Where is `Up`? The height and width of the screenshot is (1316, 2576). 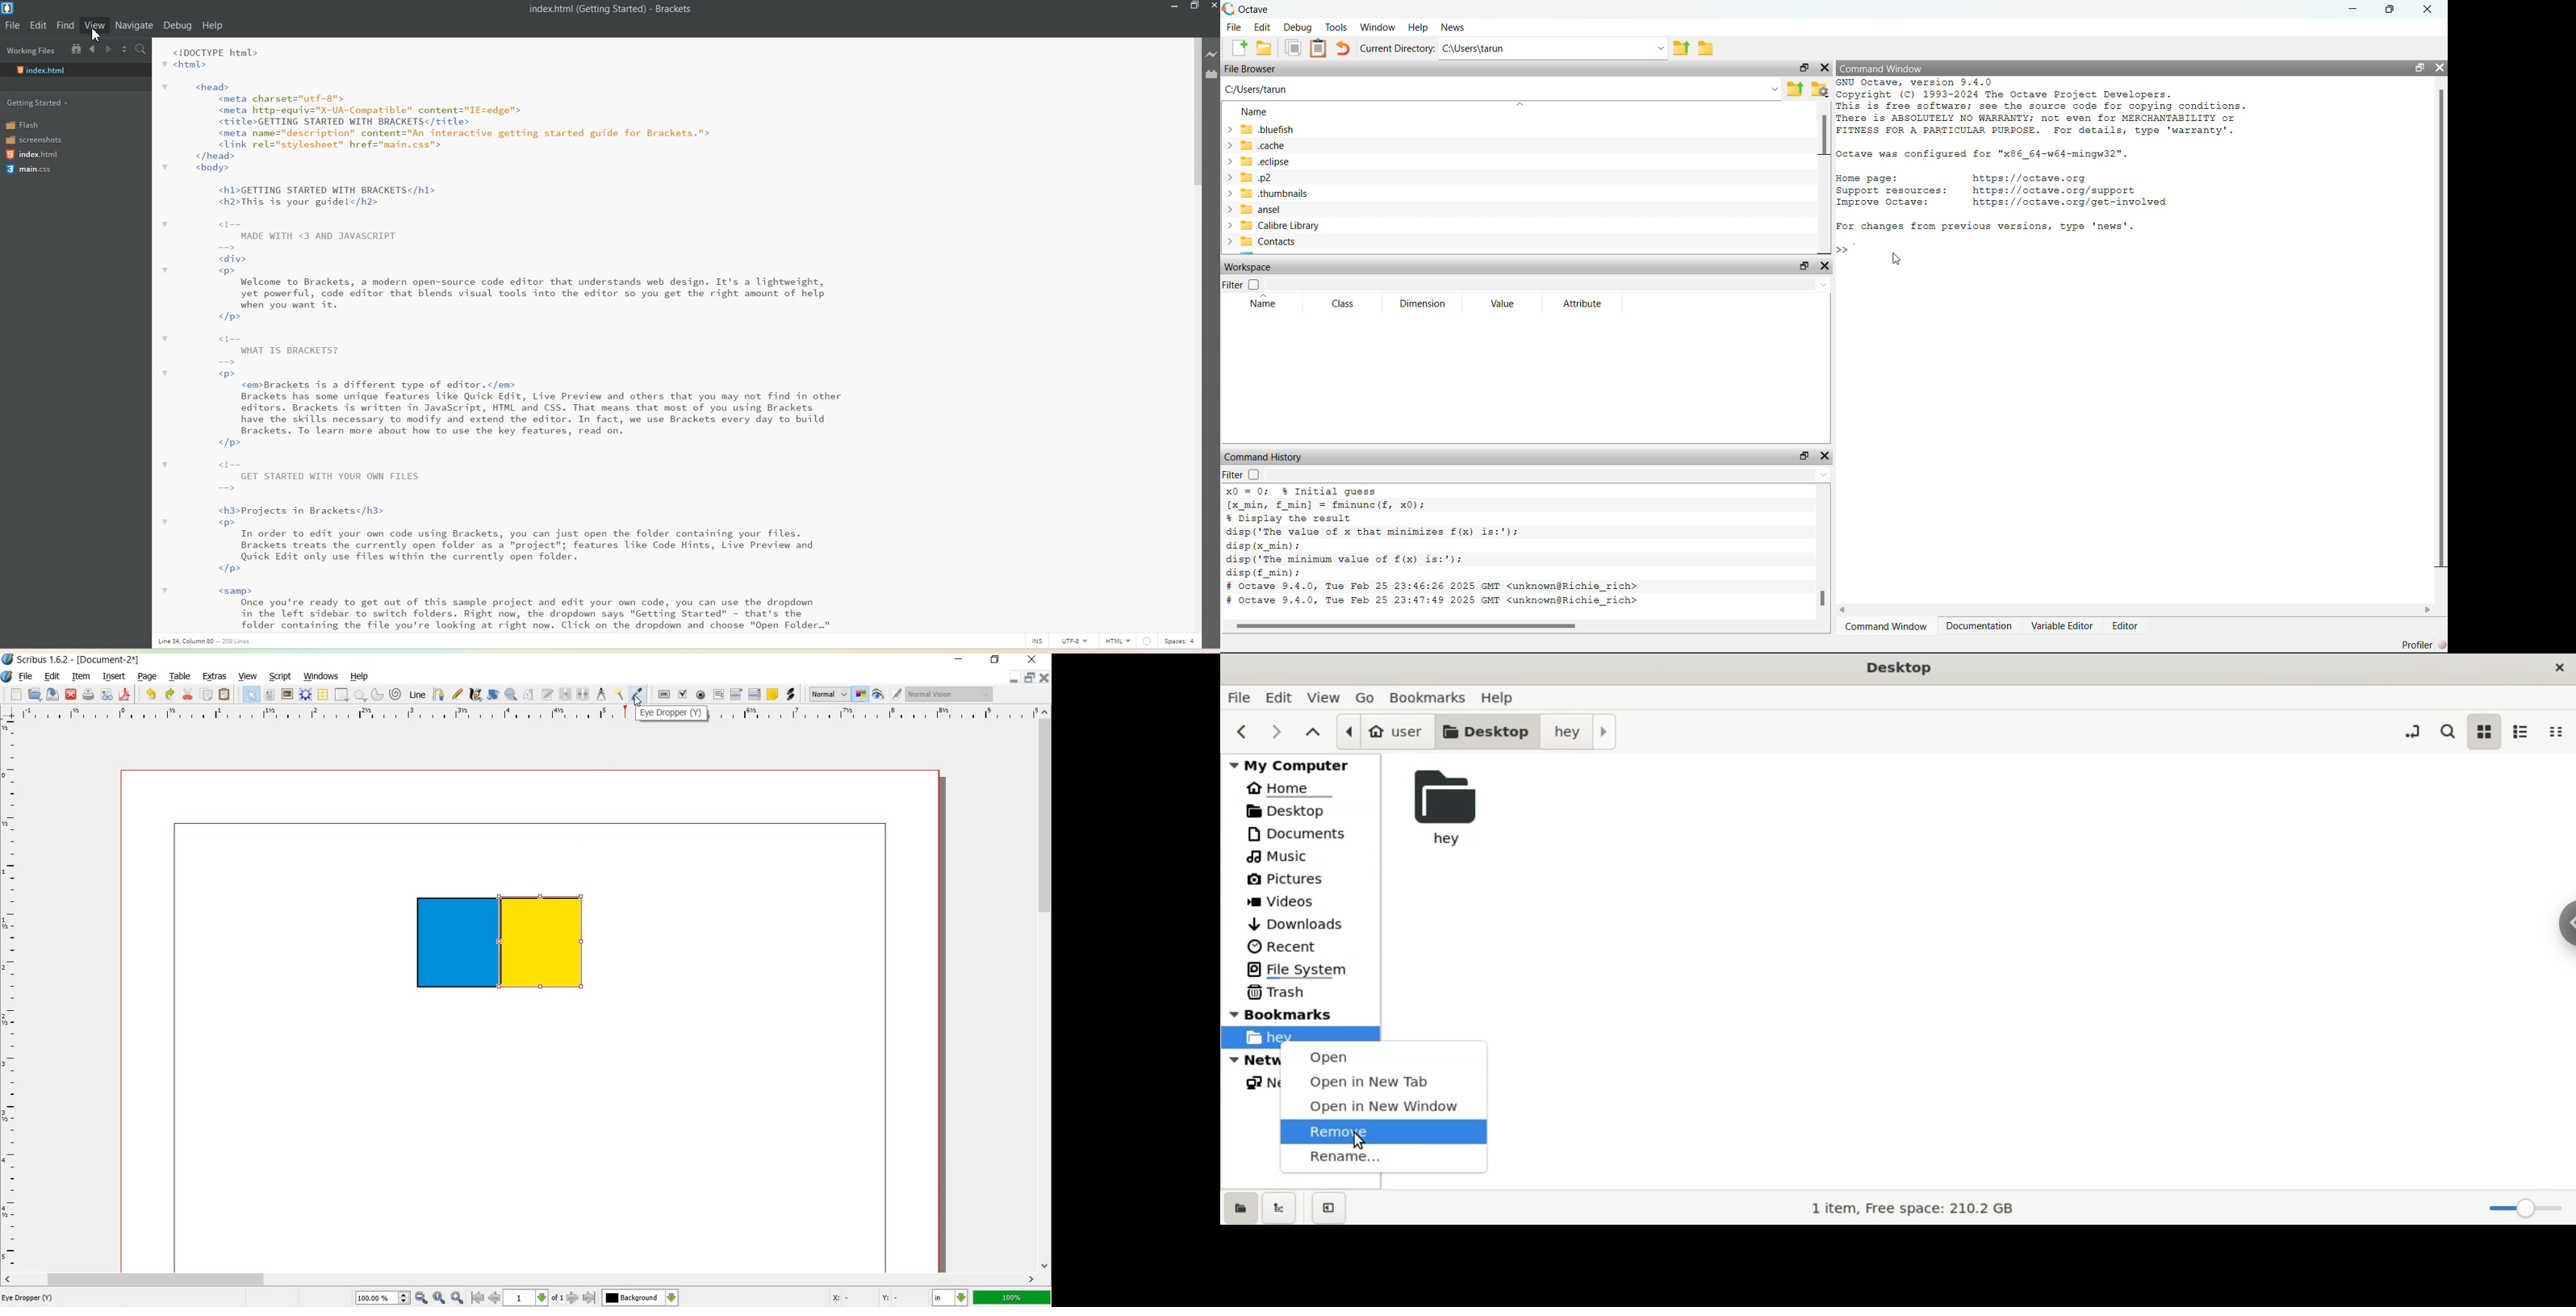
Up is located at coordinates (1825, 476).